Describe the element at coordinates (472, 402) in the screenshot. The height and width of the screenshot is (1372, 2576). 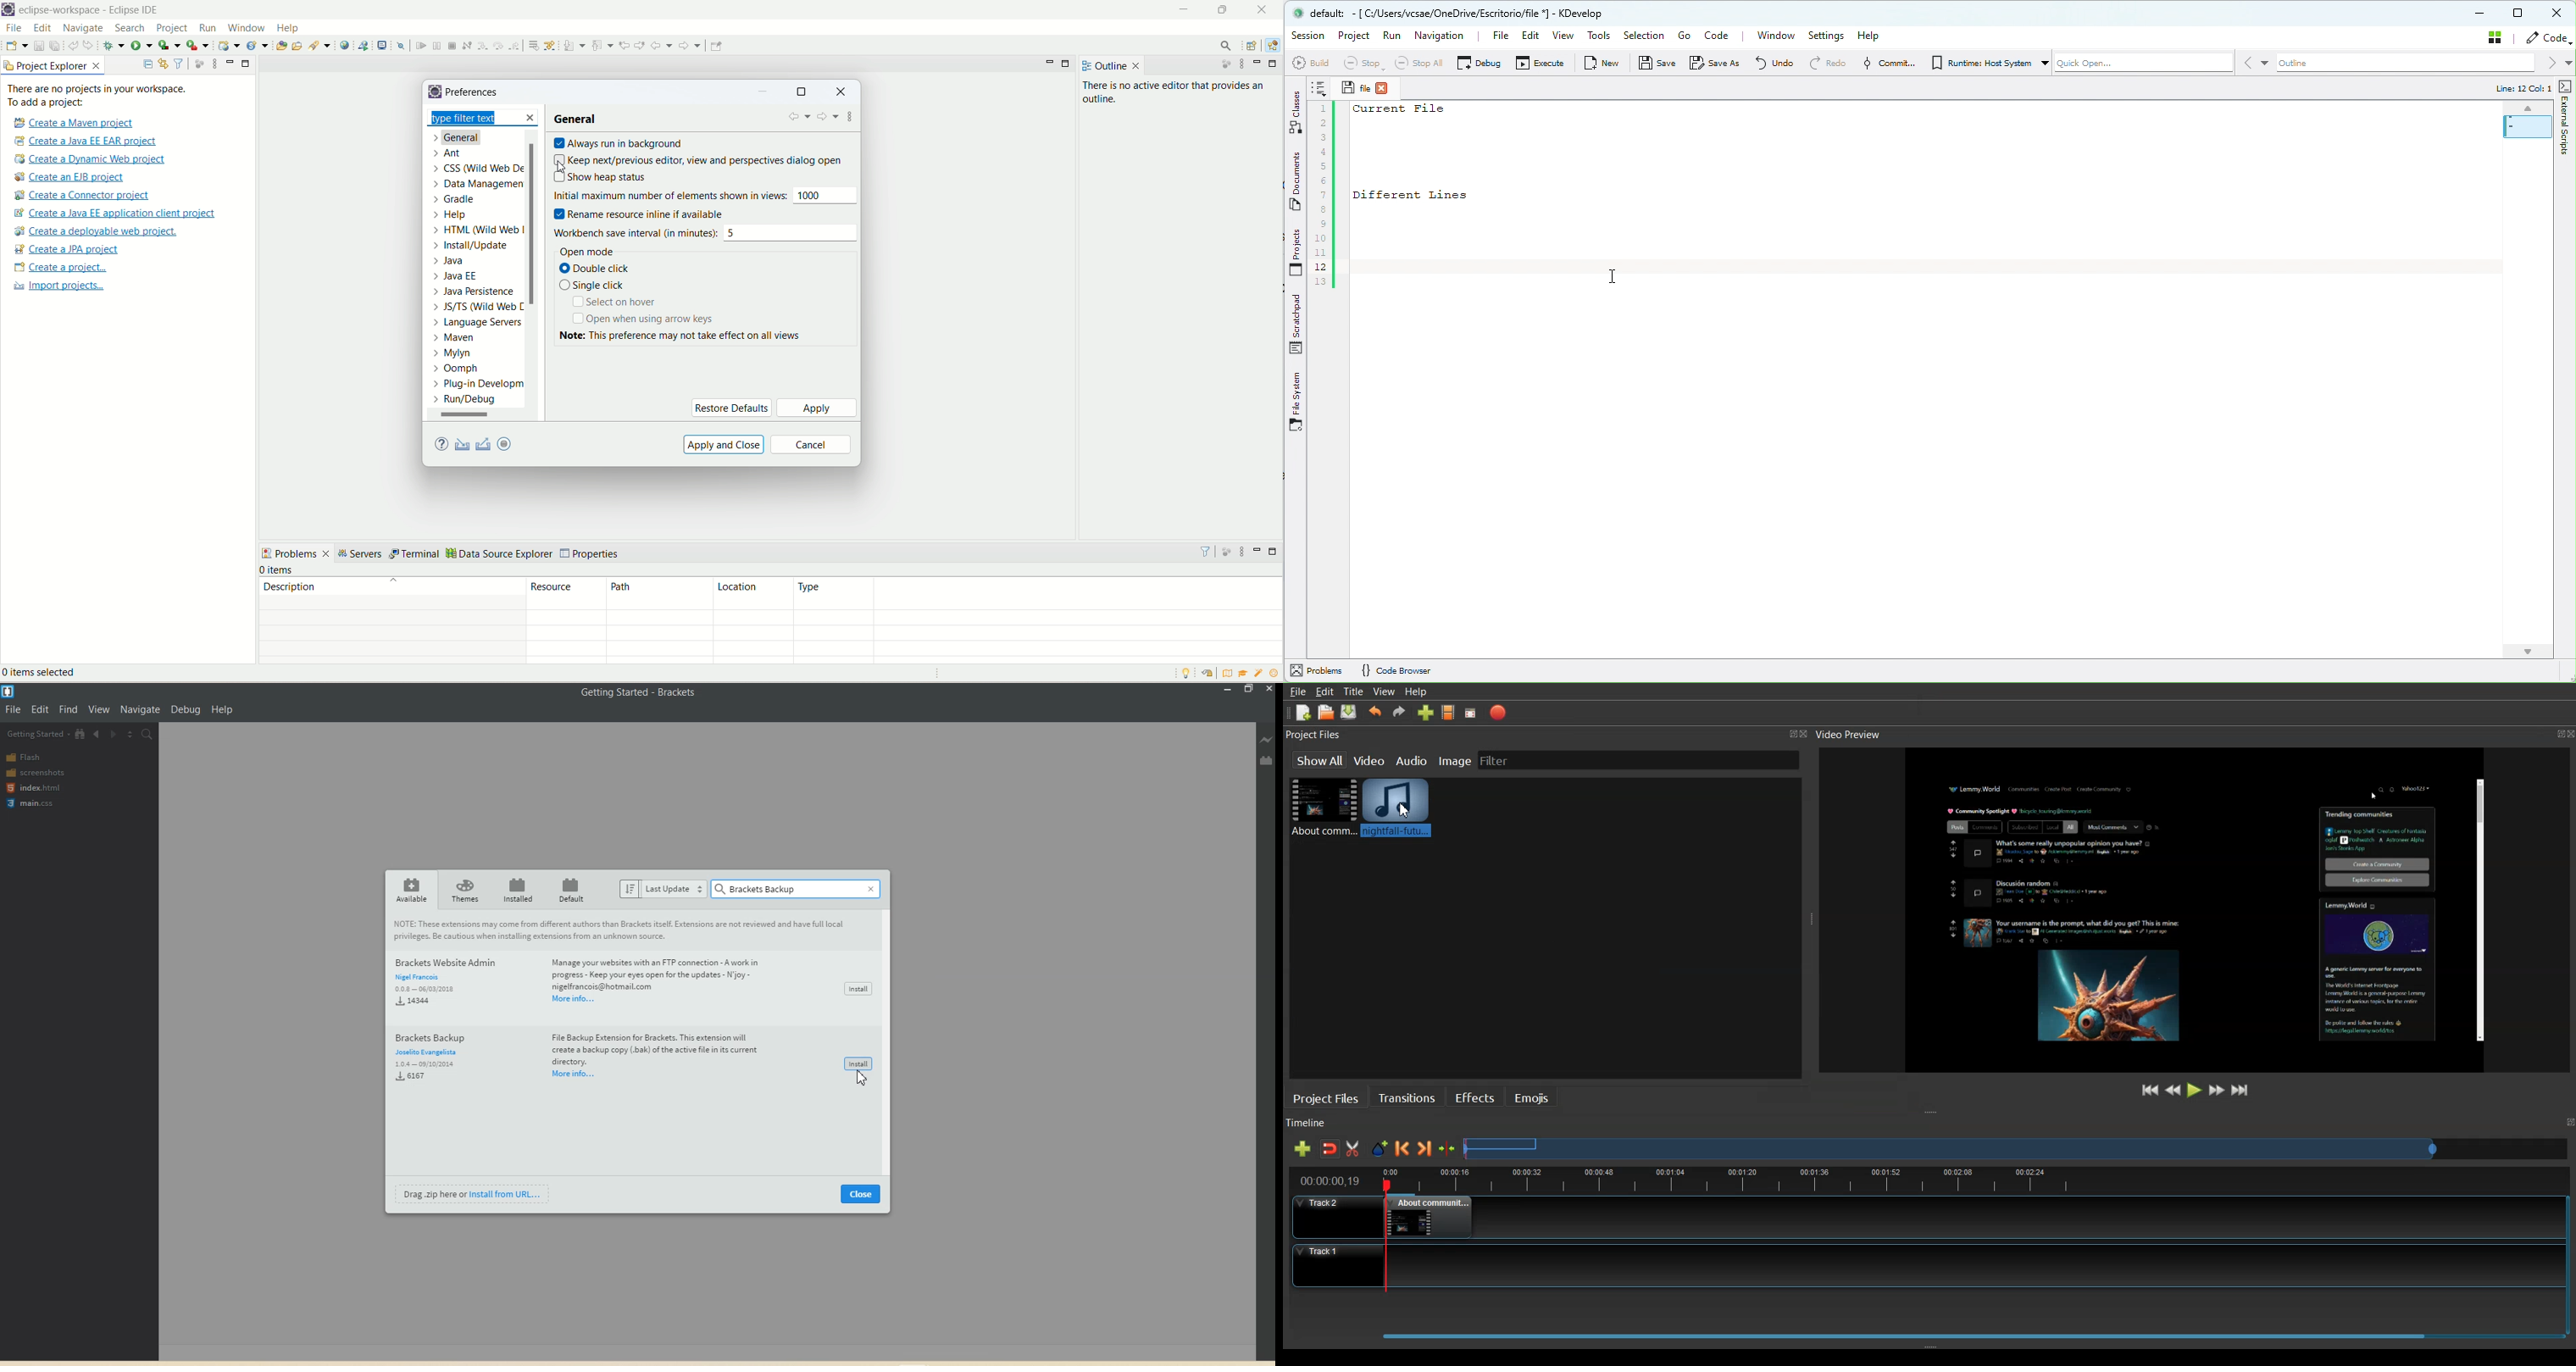
I see `run/debug` at that location.